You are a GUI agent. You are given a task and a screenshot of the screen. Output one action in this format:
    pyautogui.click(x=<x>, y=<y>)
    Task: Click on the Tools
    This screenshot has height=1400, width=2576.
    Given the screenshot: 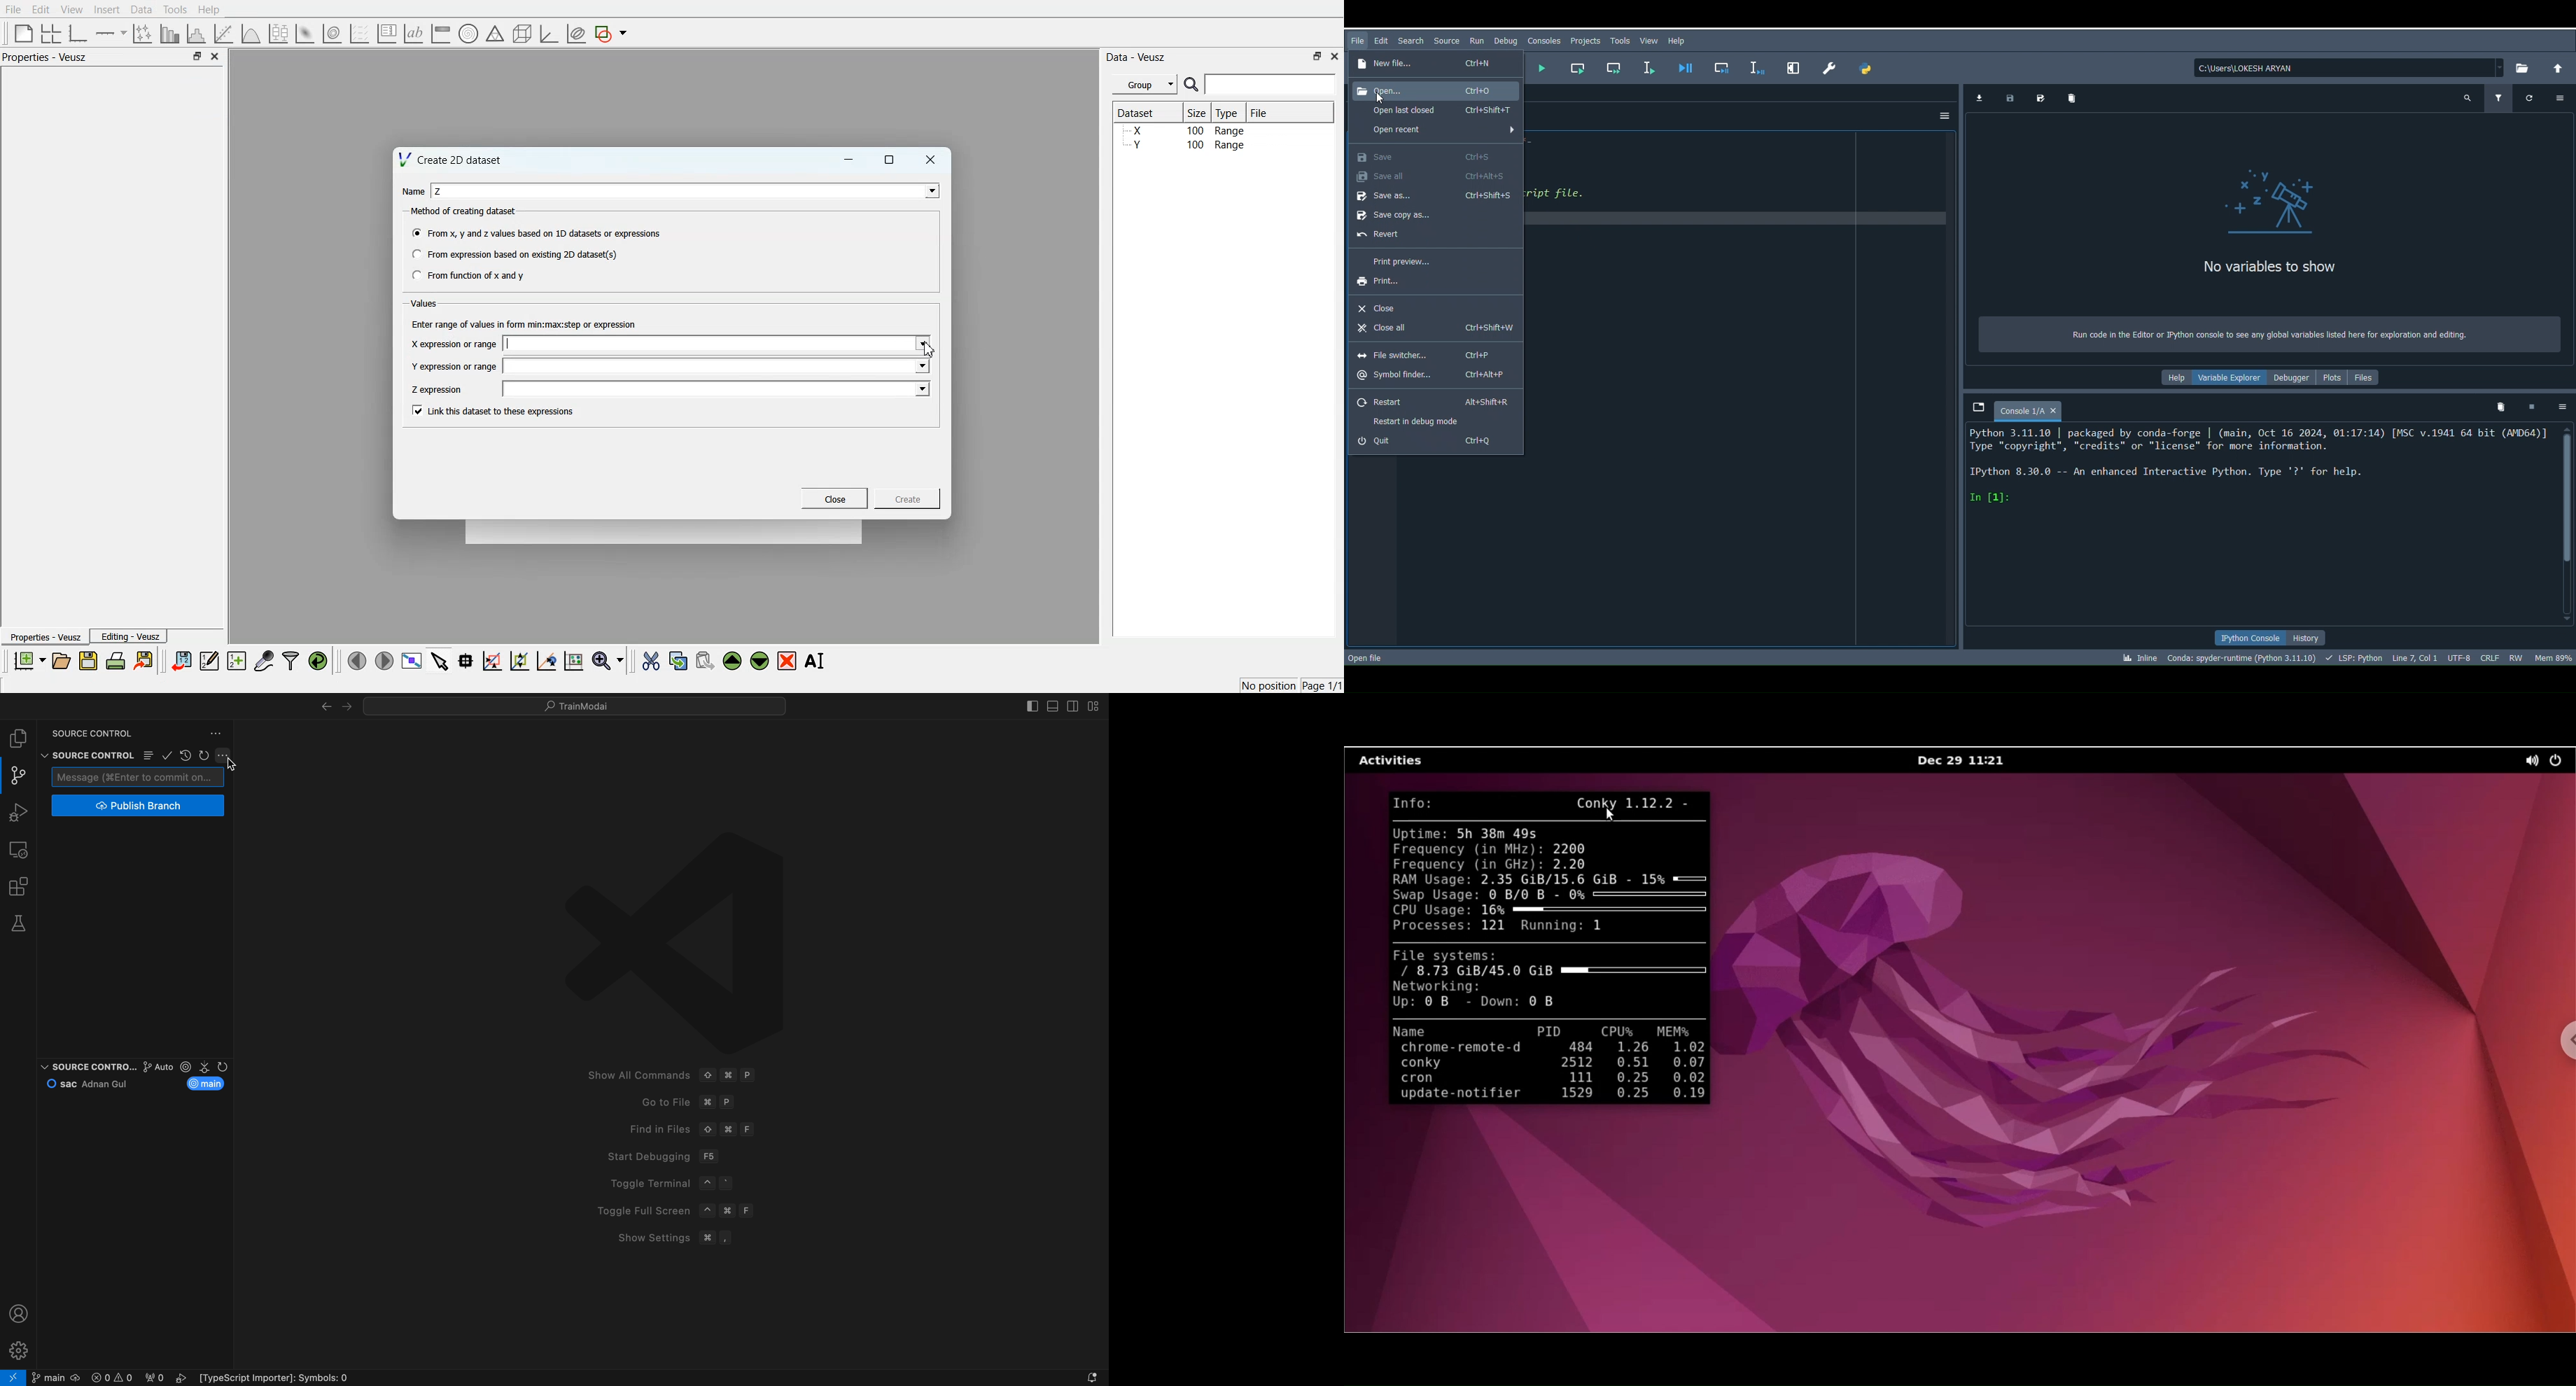 What is the action you would take?
    pyautogui.click(x=1618, y=42)
    